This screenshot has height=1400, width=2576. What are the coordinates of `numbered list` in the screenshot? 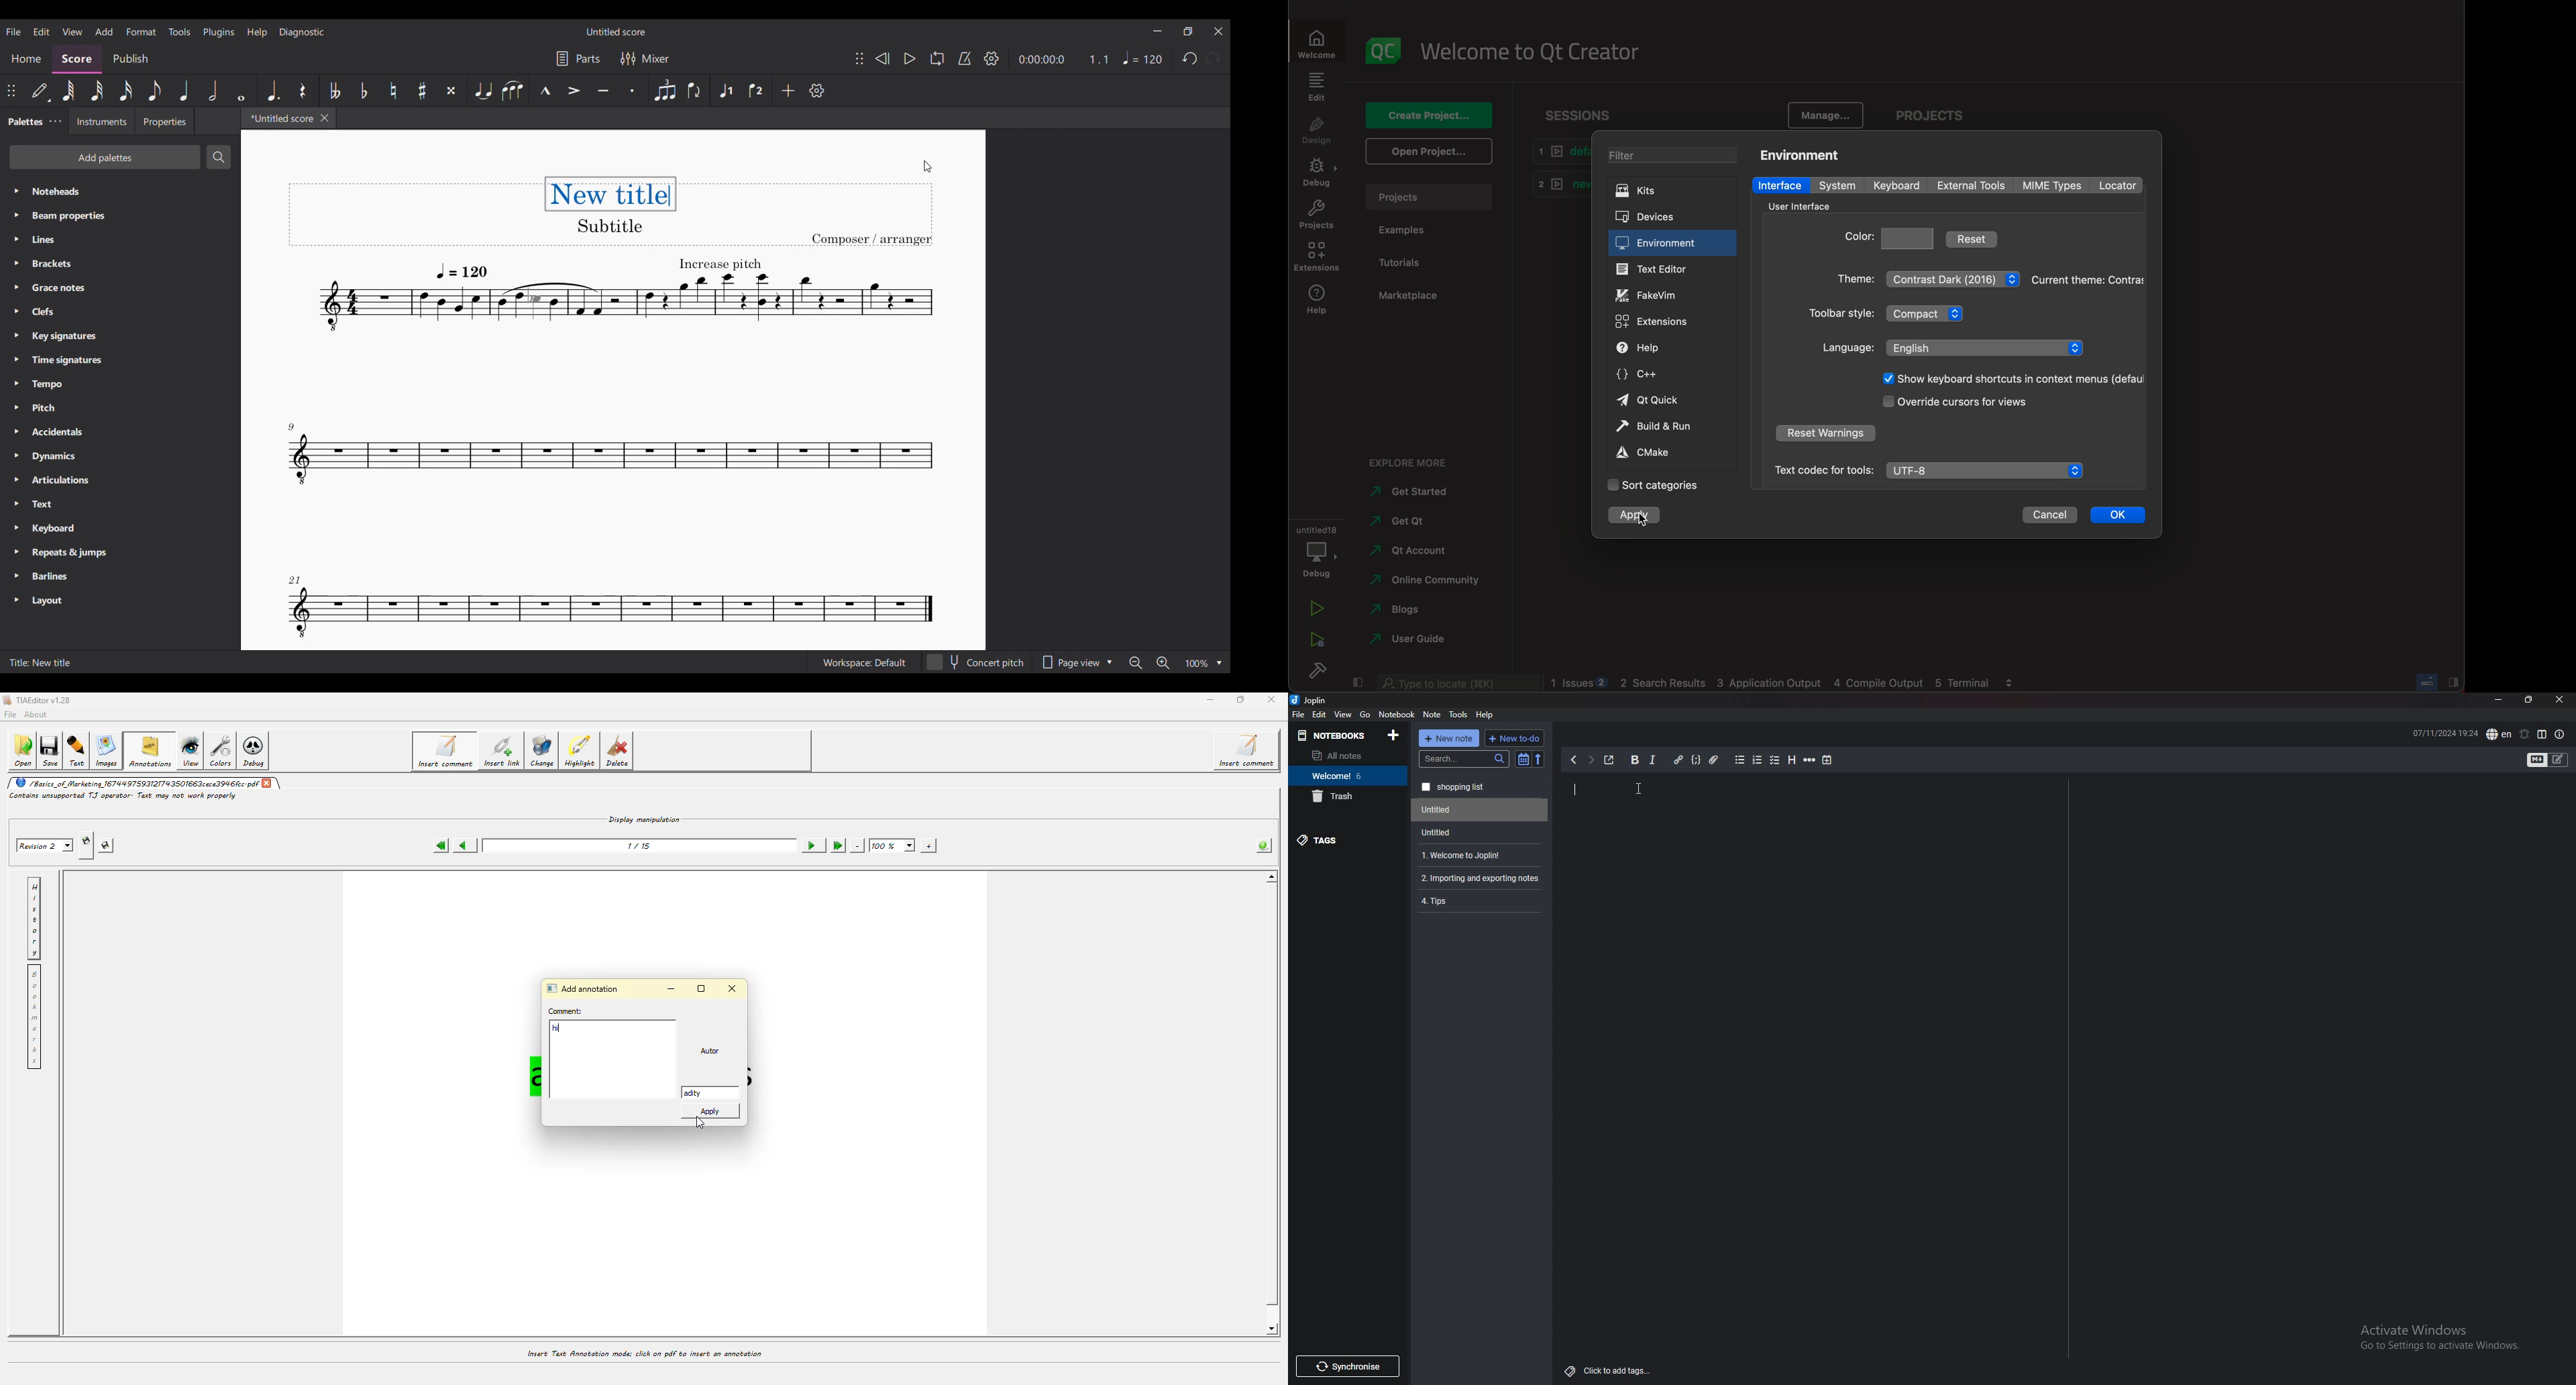 It's located at (1756, 760).